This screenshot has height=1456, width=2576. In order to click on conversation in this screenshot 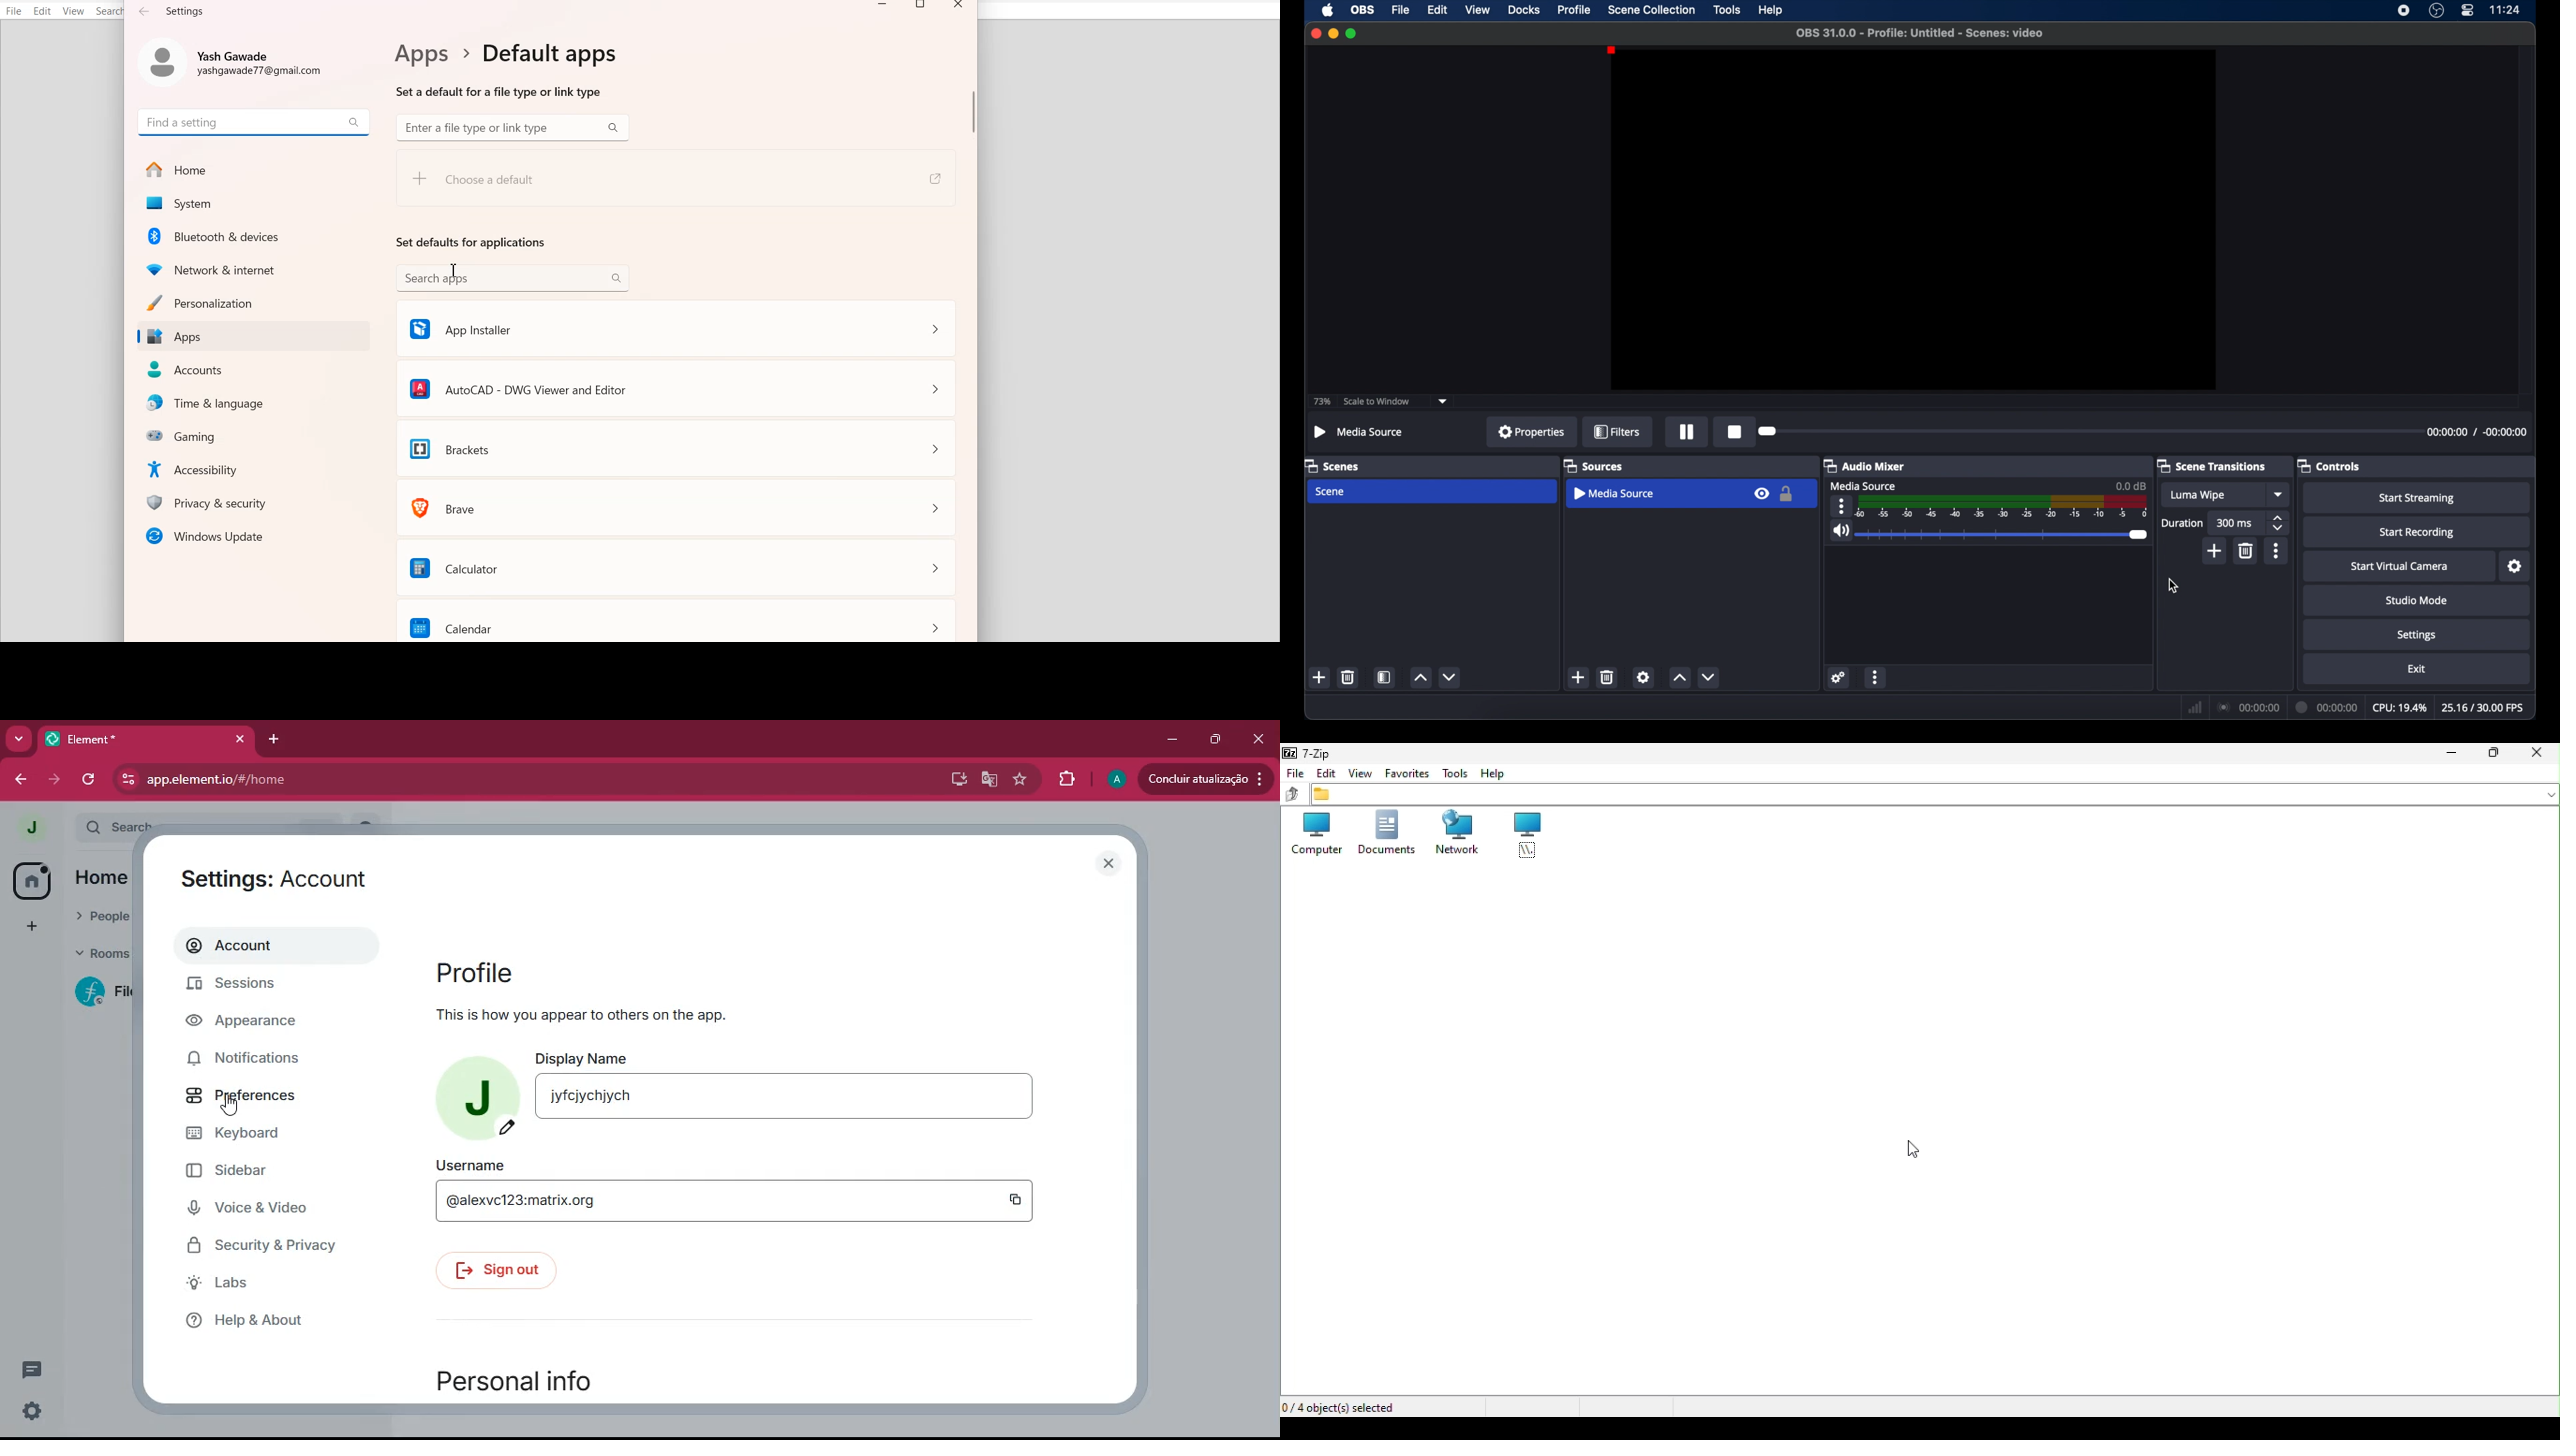, I will do `click(32, 1369)`.